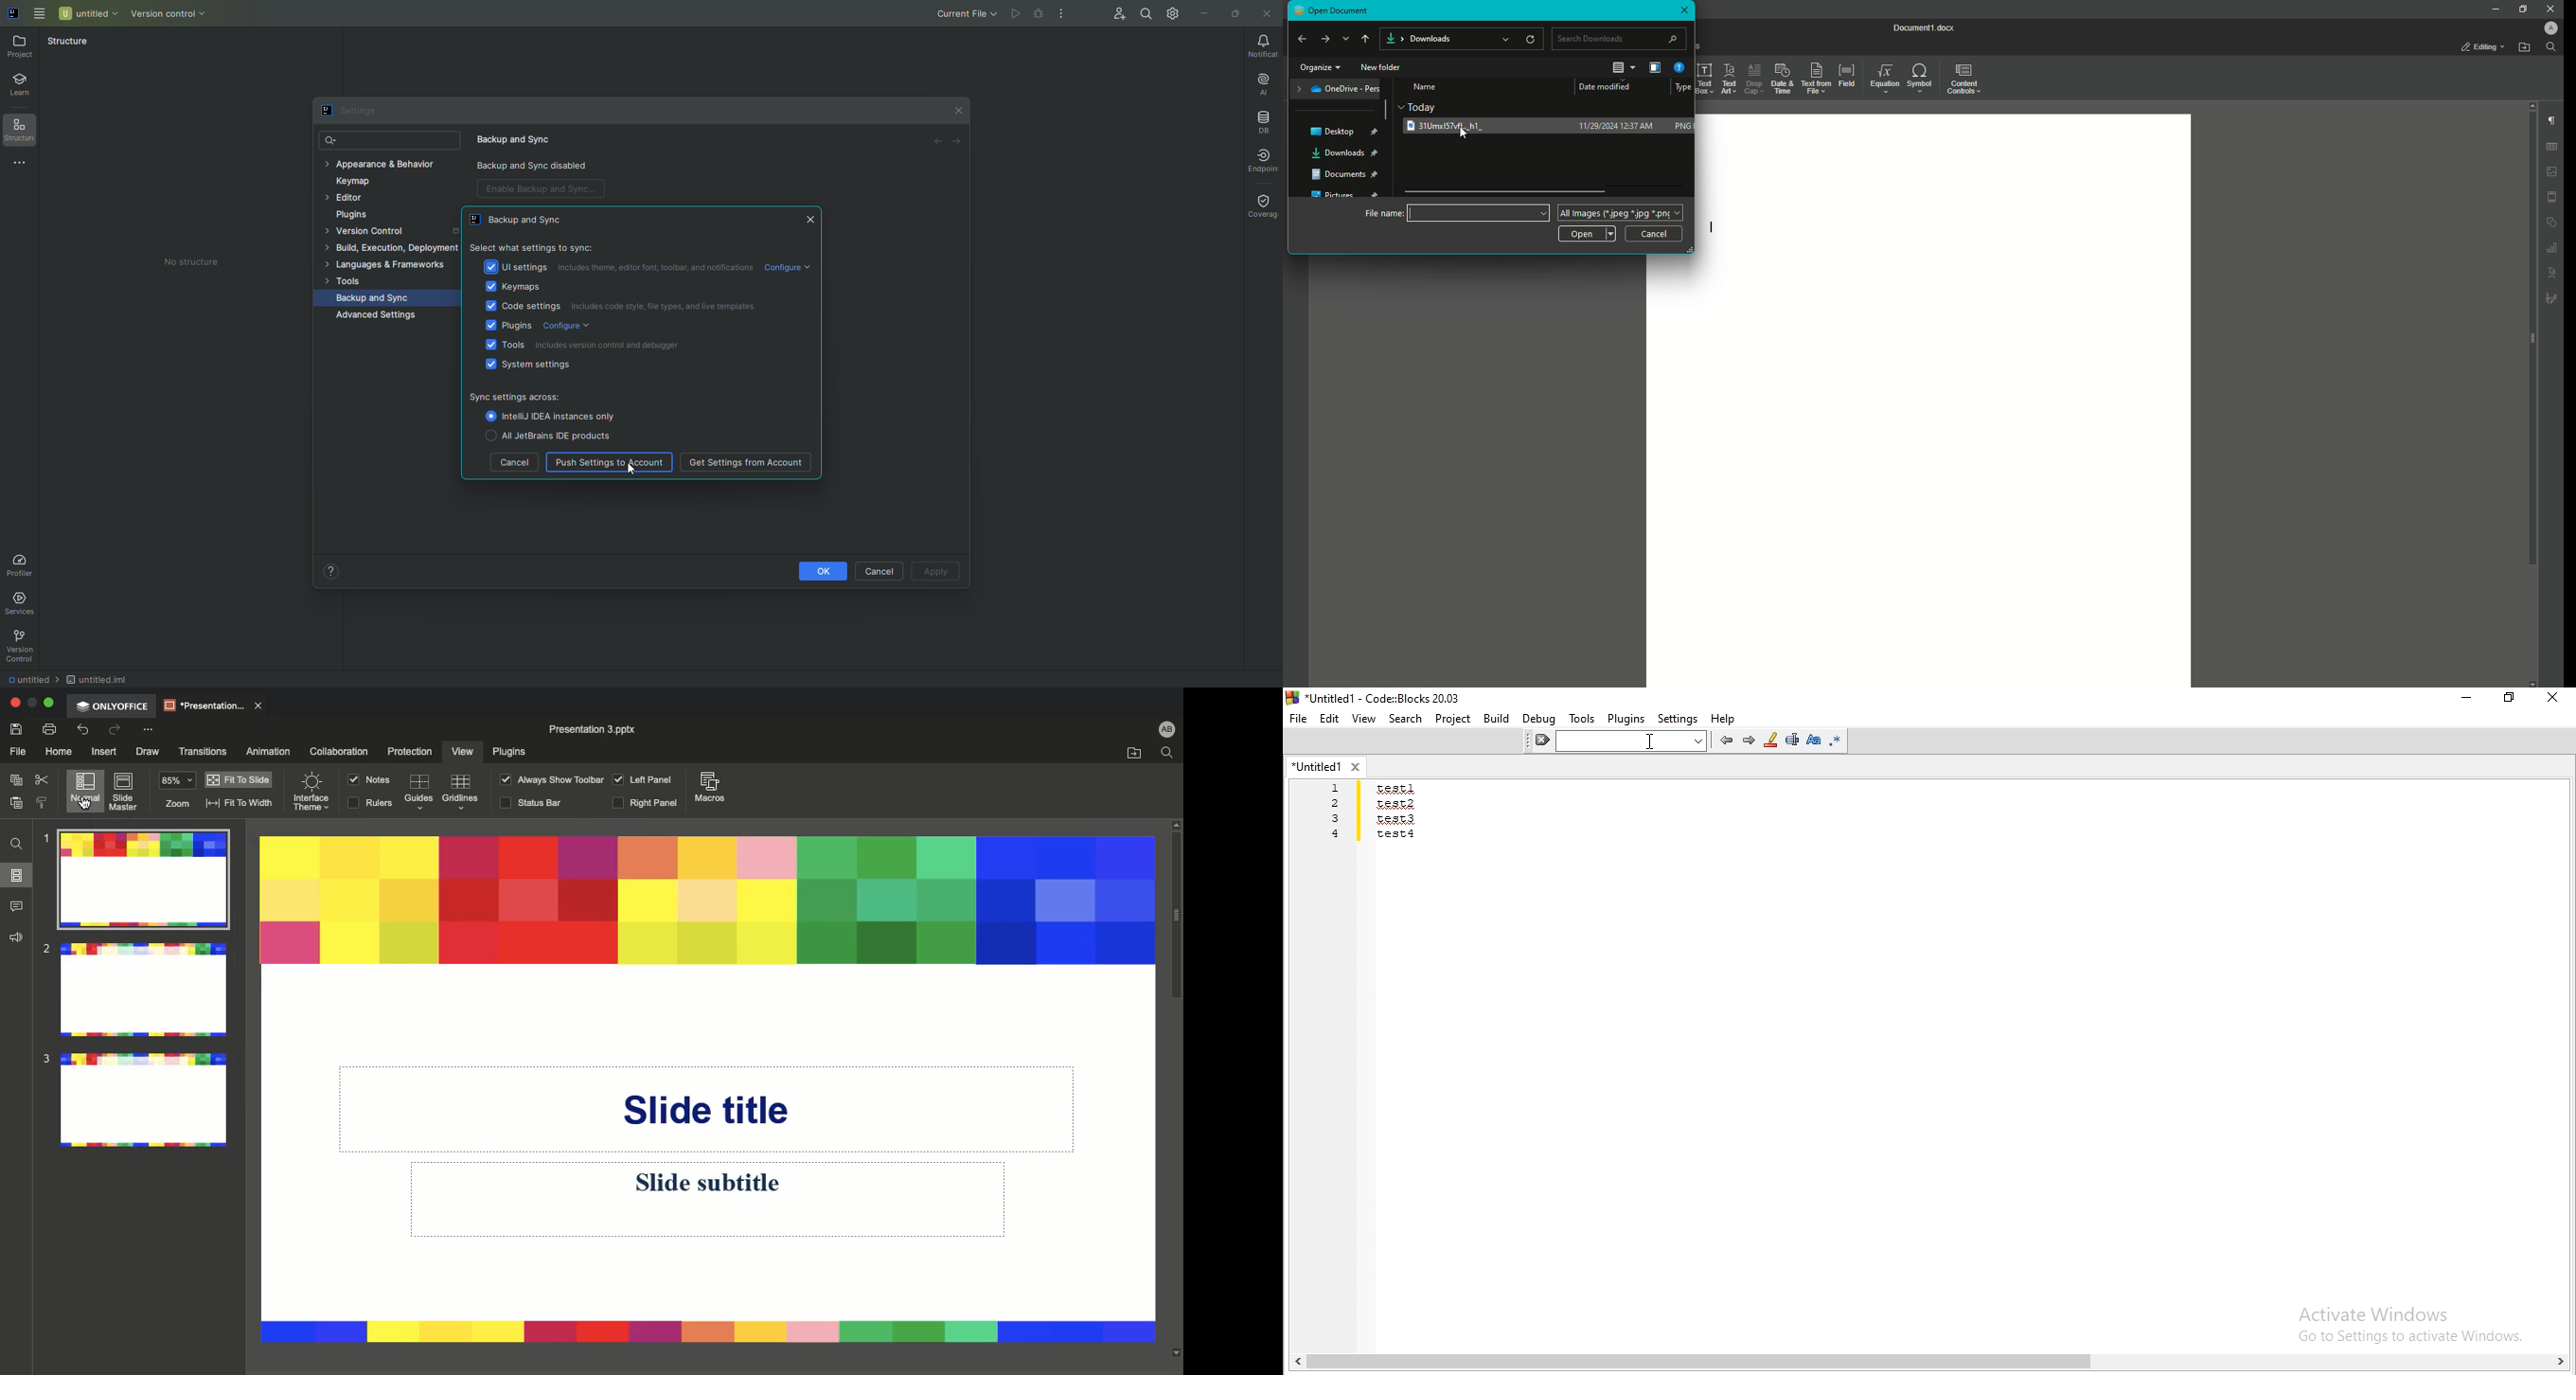  What do you see at coordinates (29, 681) in the screenshot?
I see `Filename` at bounding box center [29, 681].